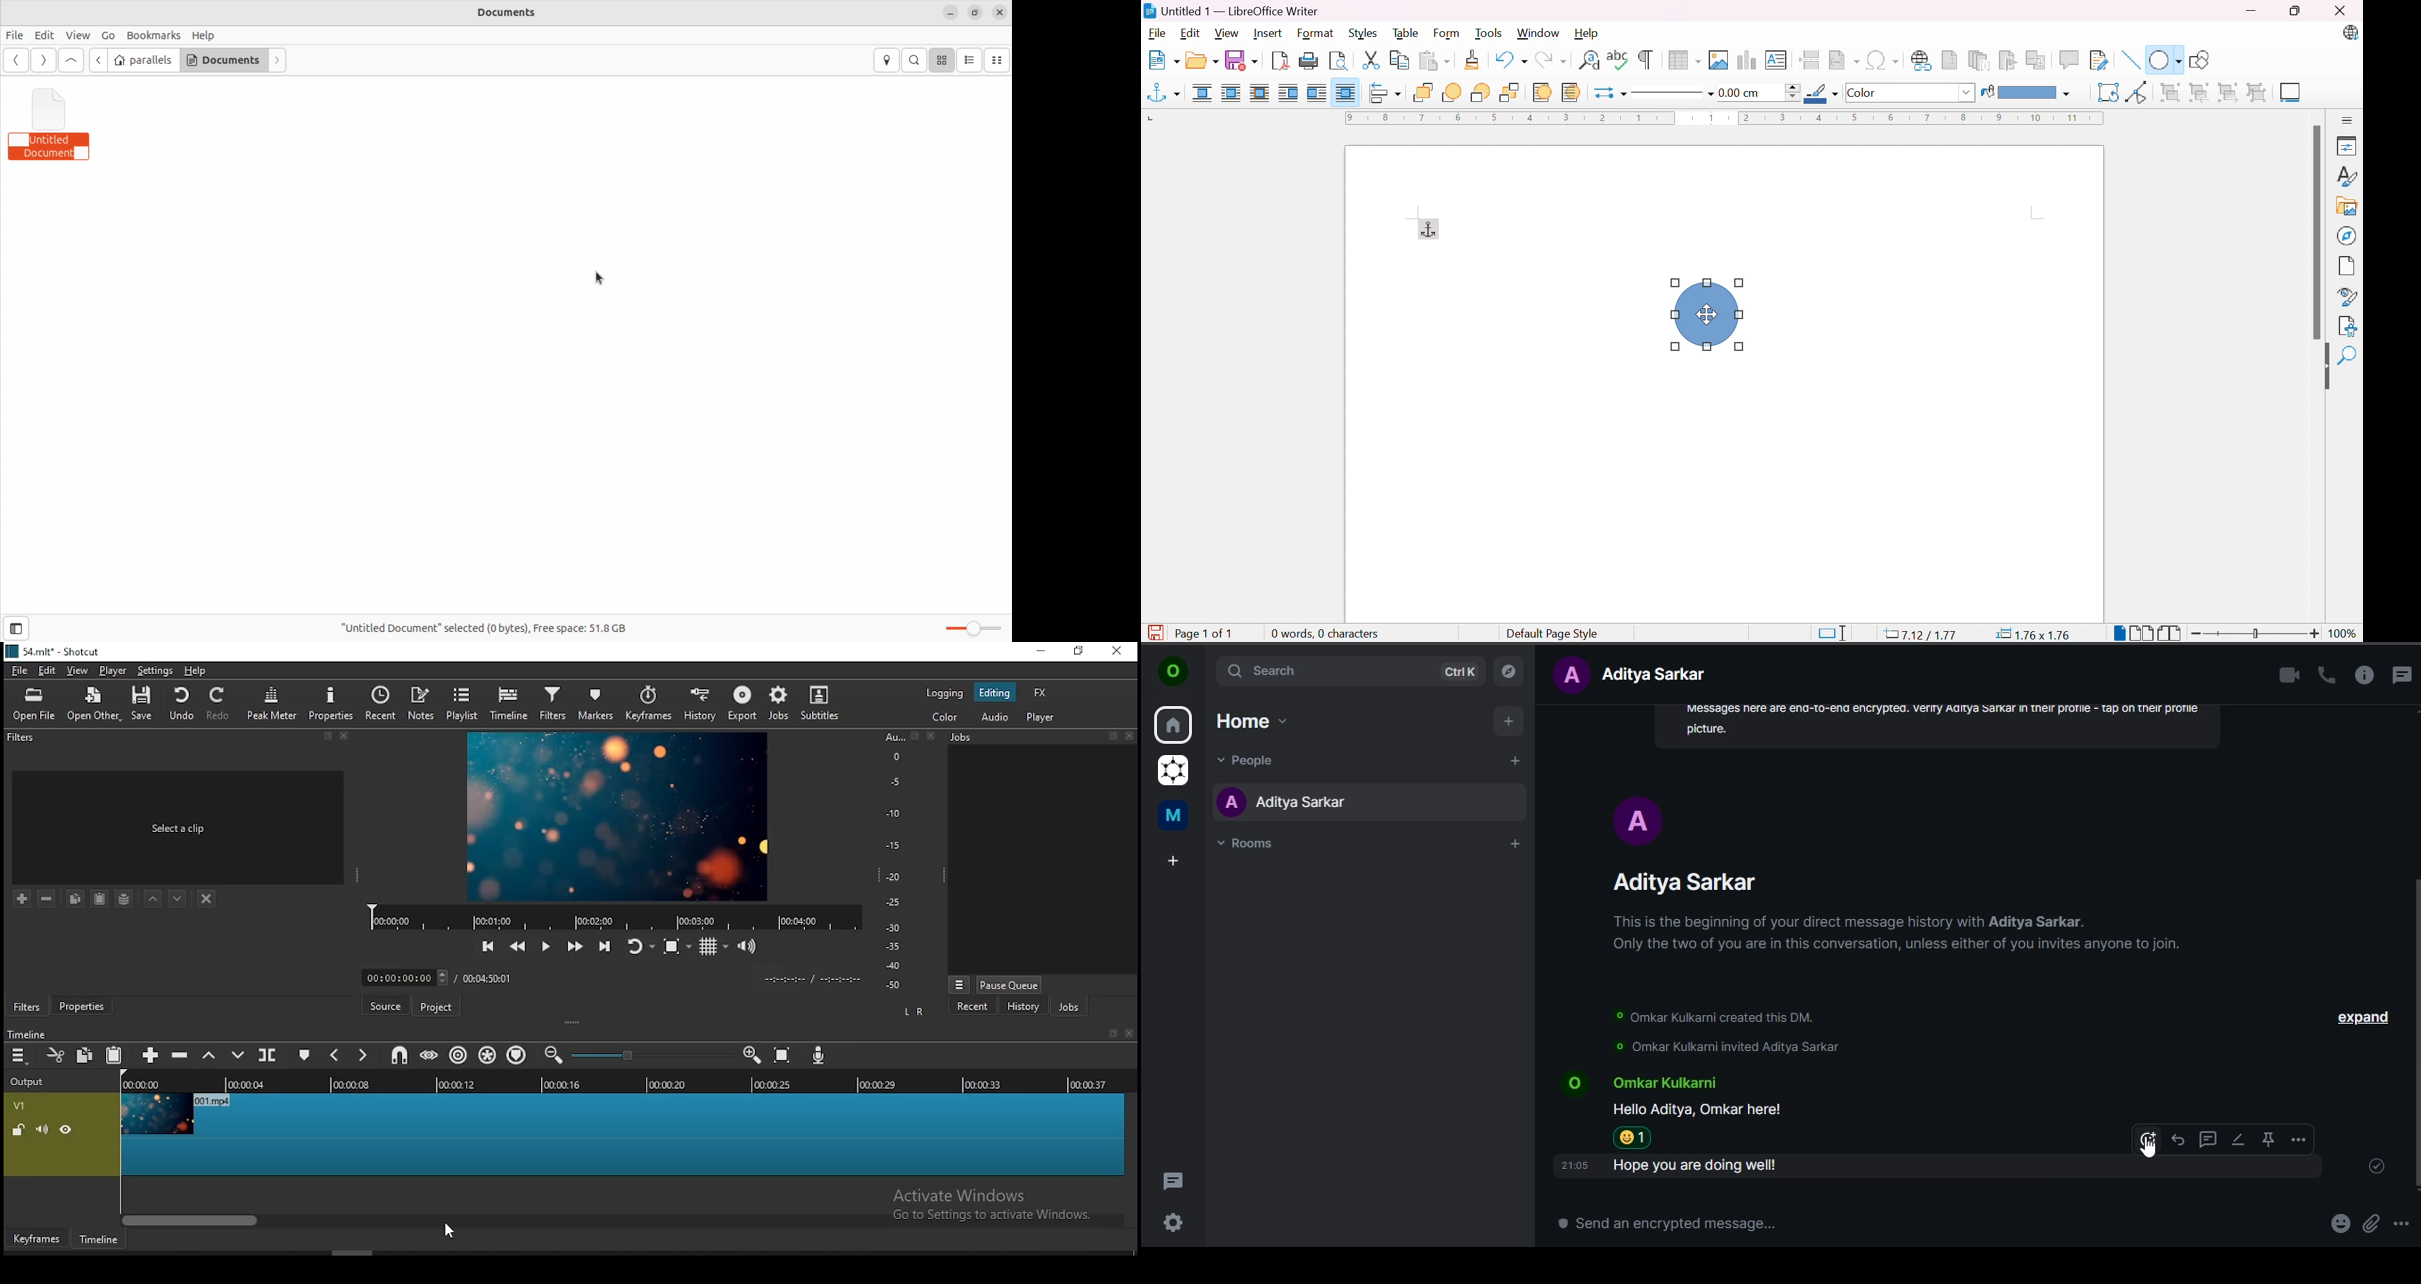  Describe the element at coordinates (1324, 632) in the screenshot. I see `0 words, 0 characters` at that location.